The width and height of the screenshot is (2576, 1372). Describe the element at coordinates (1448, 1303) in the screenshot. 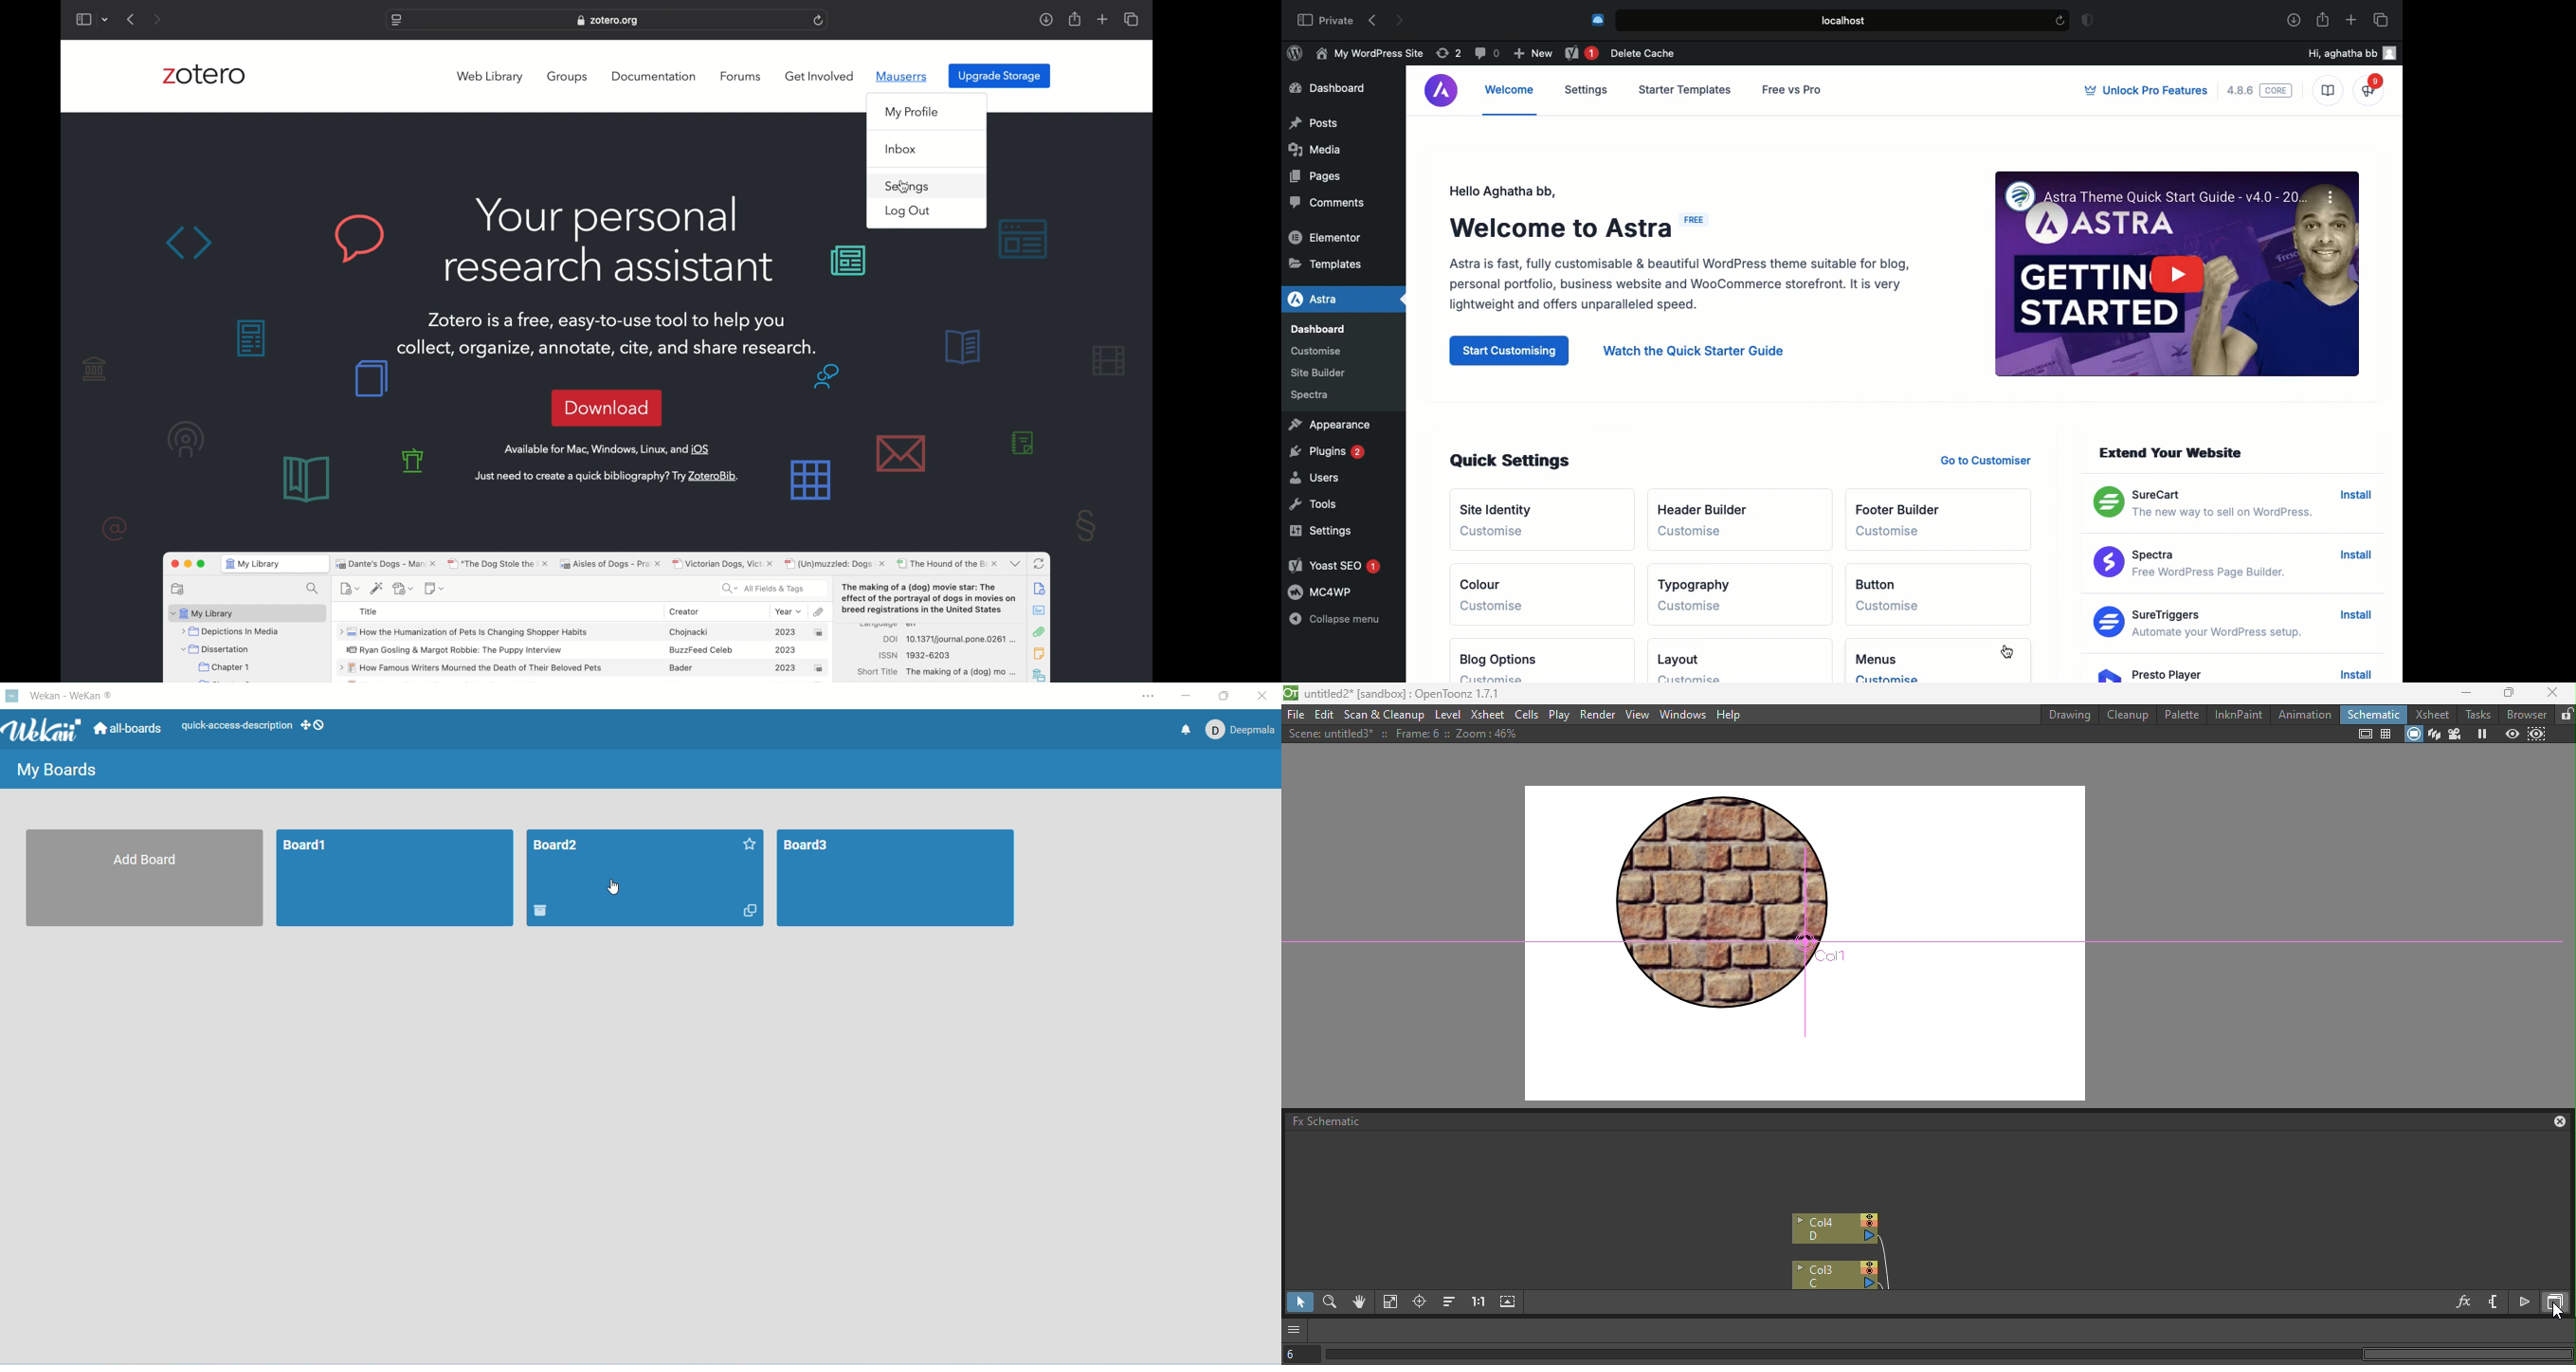

I see `Reorder nodes` at that location.